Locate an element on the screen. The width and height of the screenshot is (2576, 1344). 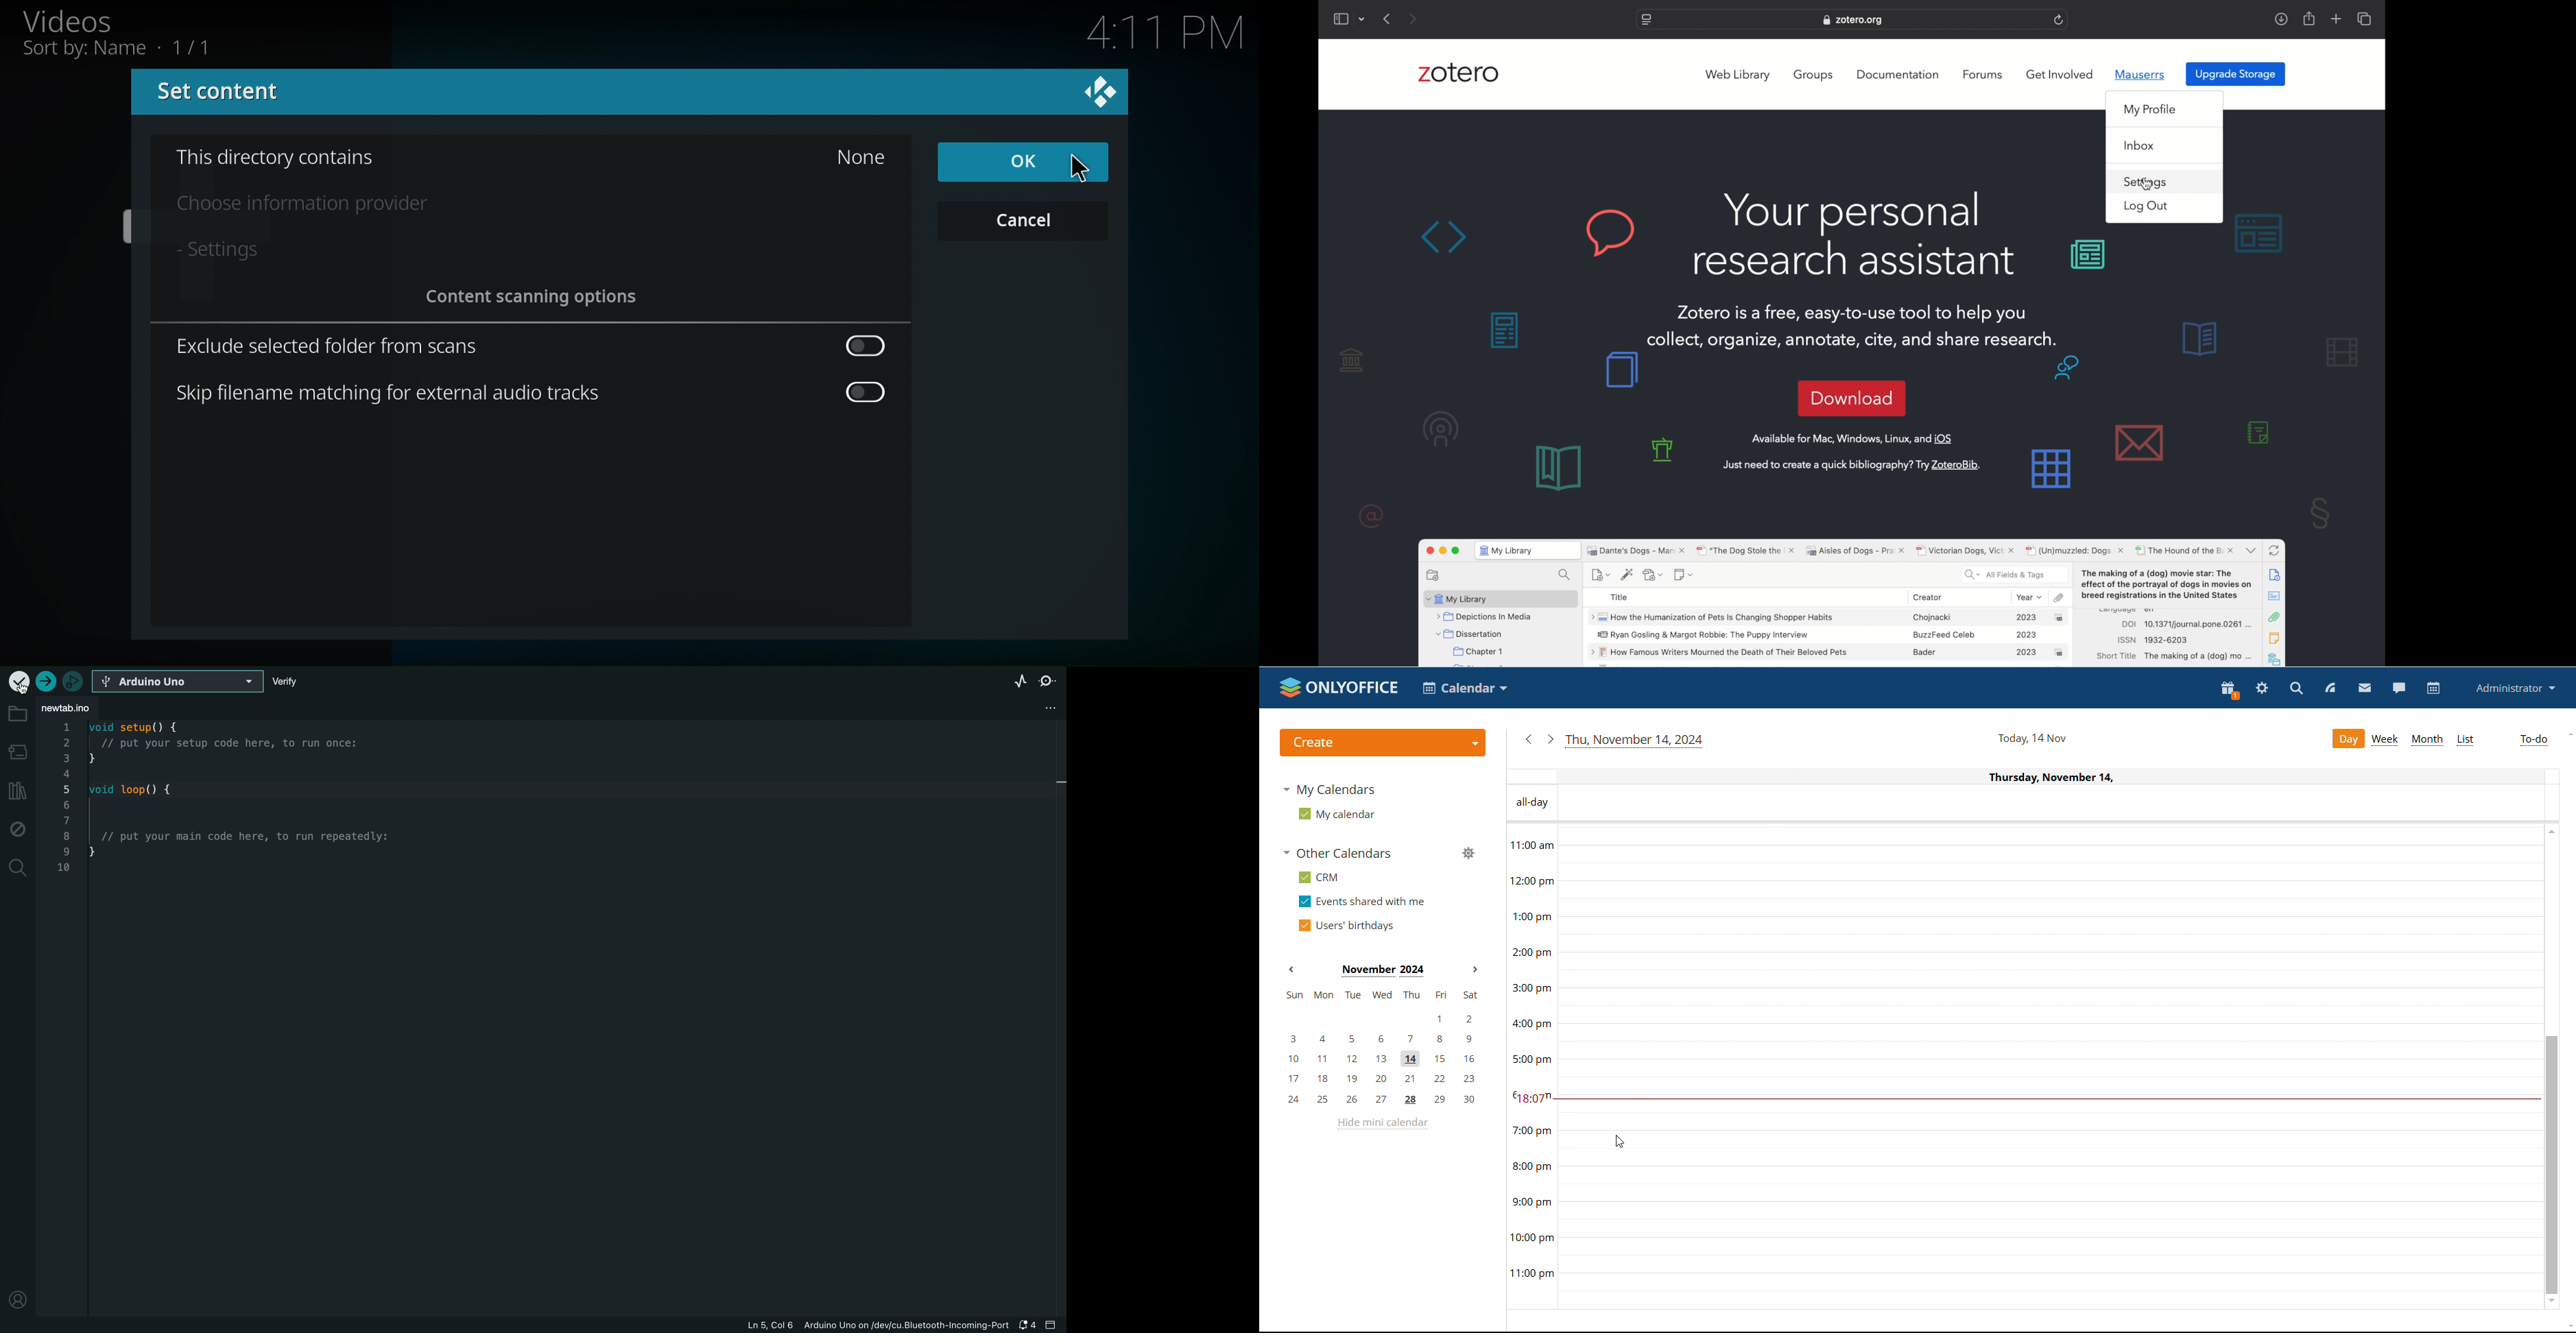
downloads is located at coordinates (2281, 19).